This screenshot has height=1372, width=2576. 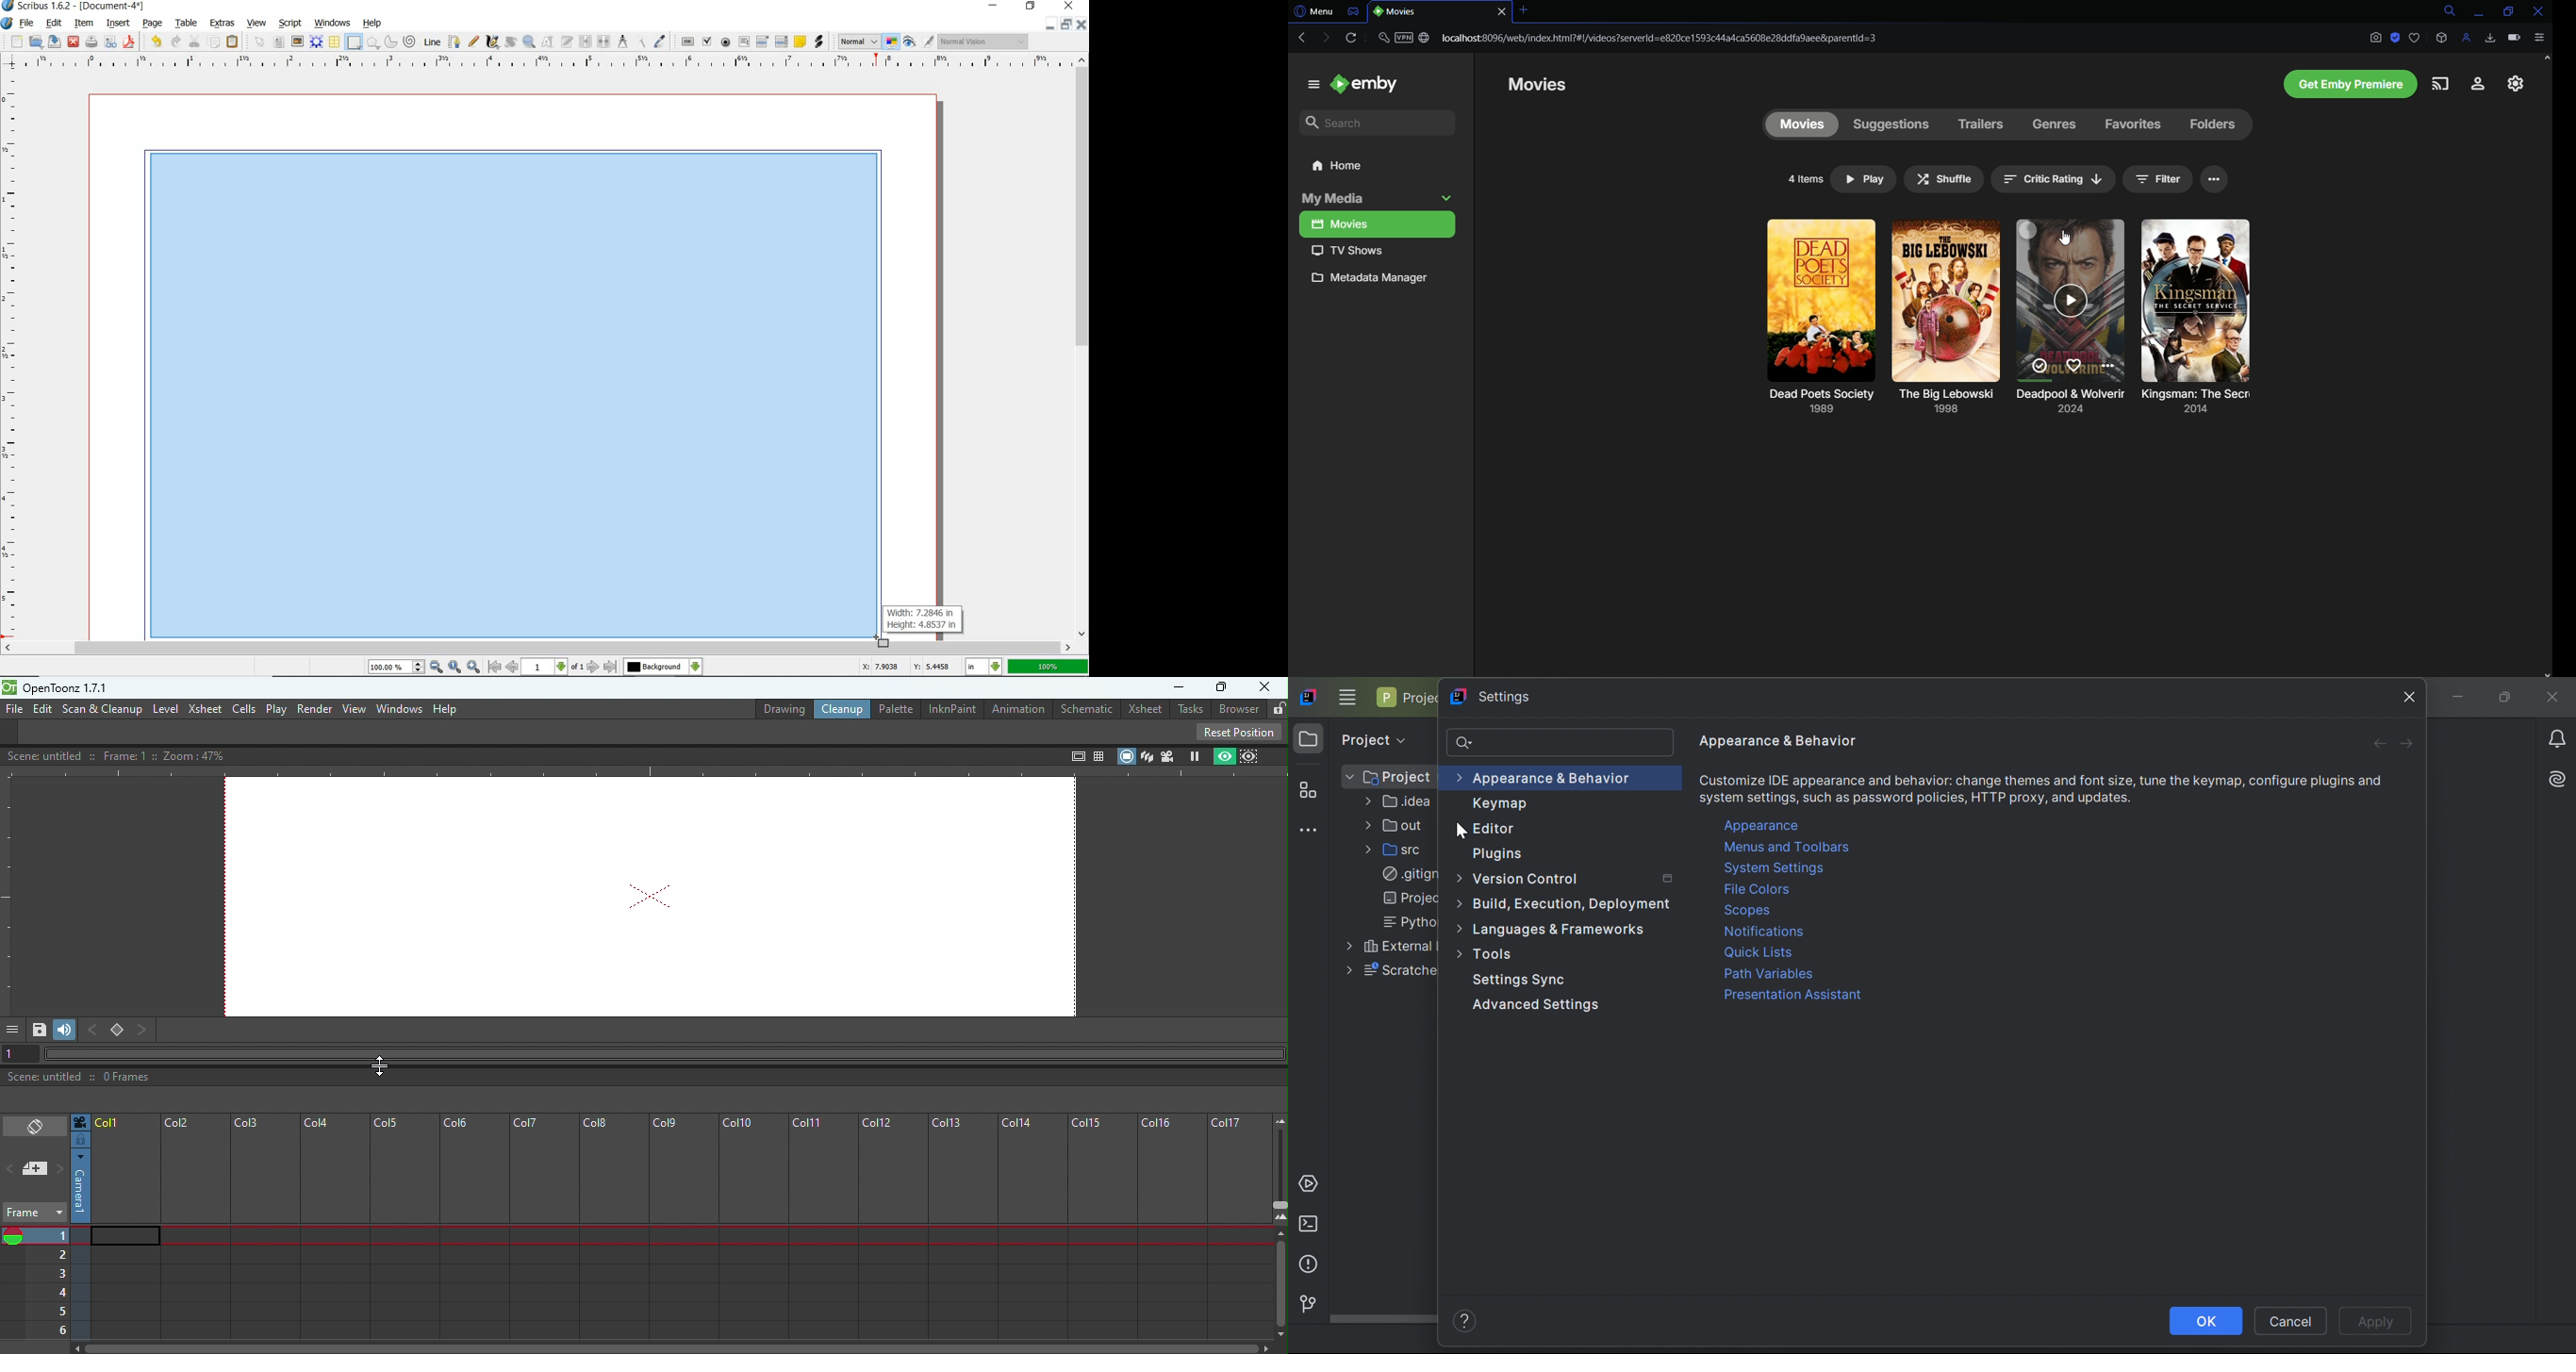 I want to click on Canvas details, so click(x=120, y=754).